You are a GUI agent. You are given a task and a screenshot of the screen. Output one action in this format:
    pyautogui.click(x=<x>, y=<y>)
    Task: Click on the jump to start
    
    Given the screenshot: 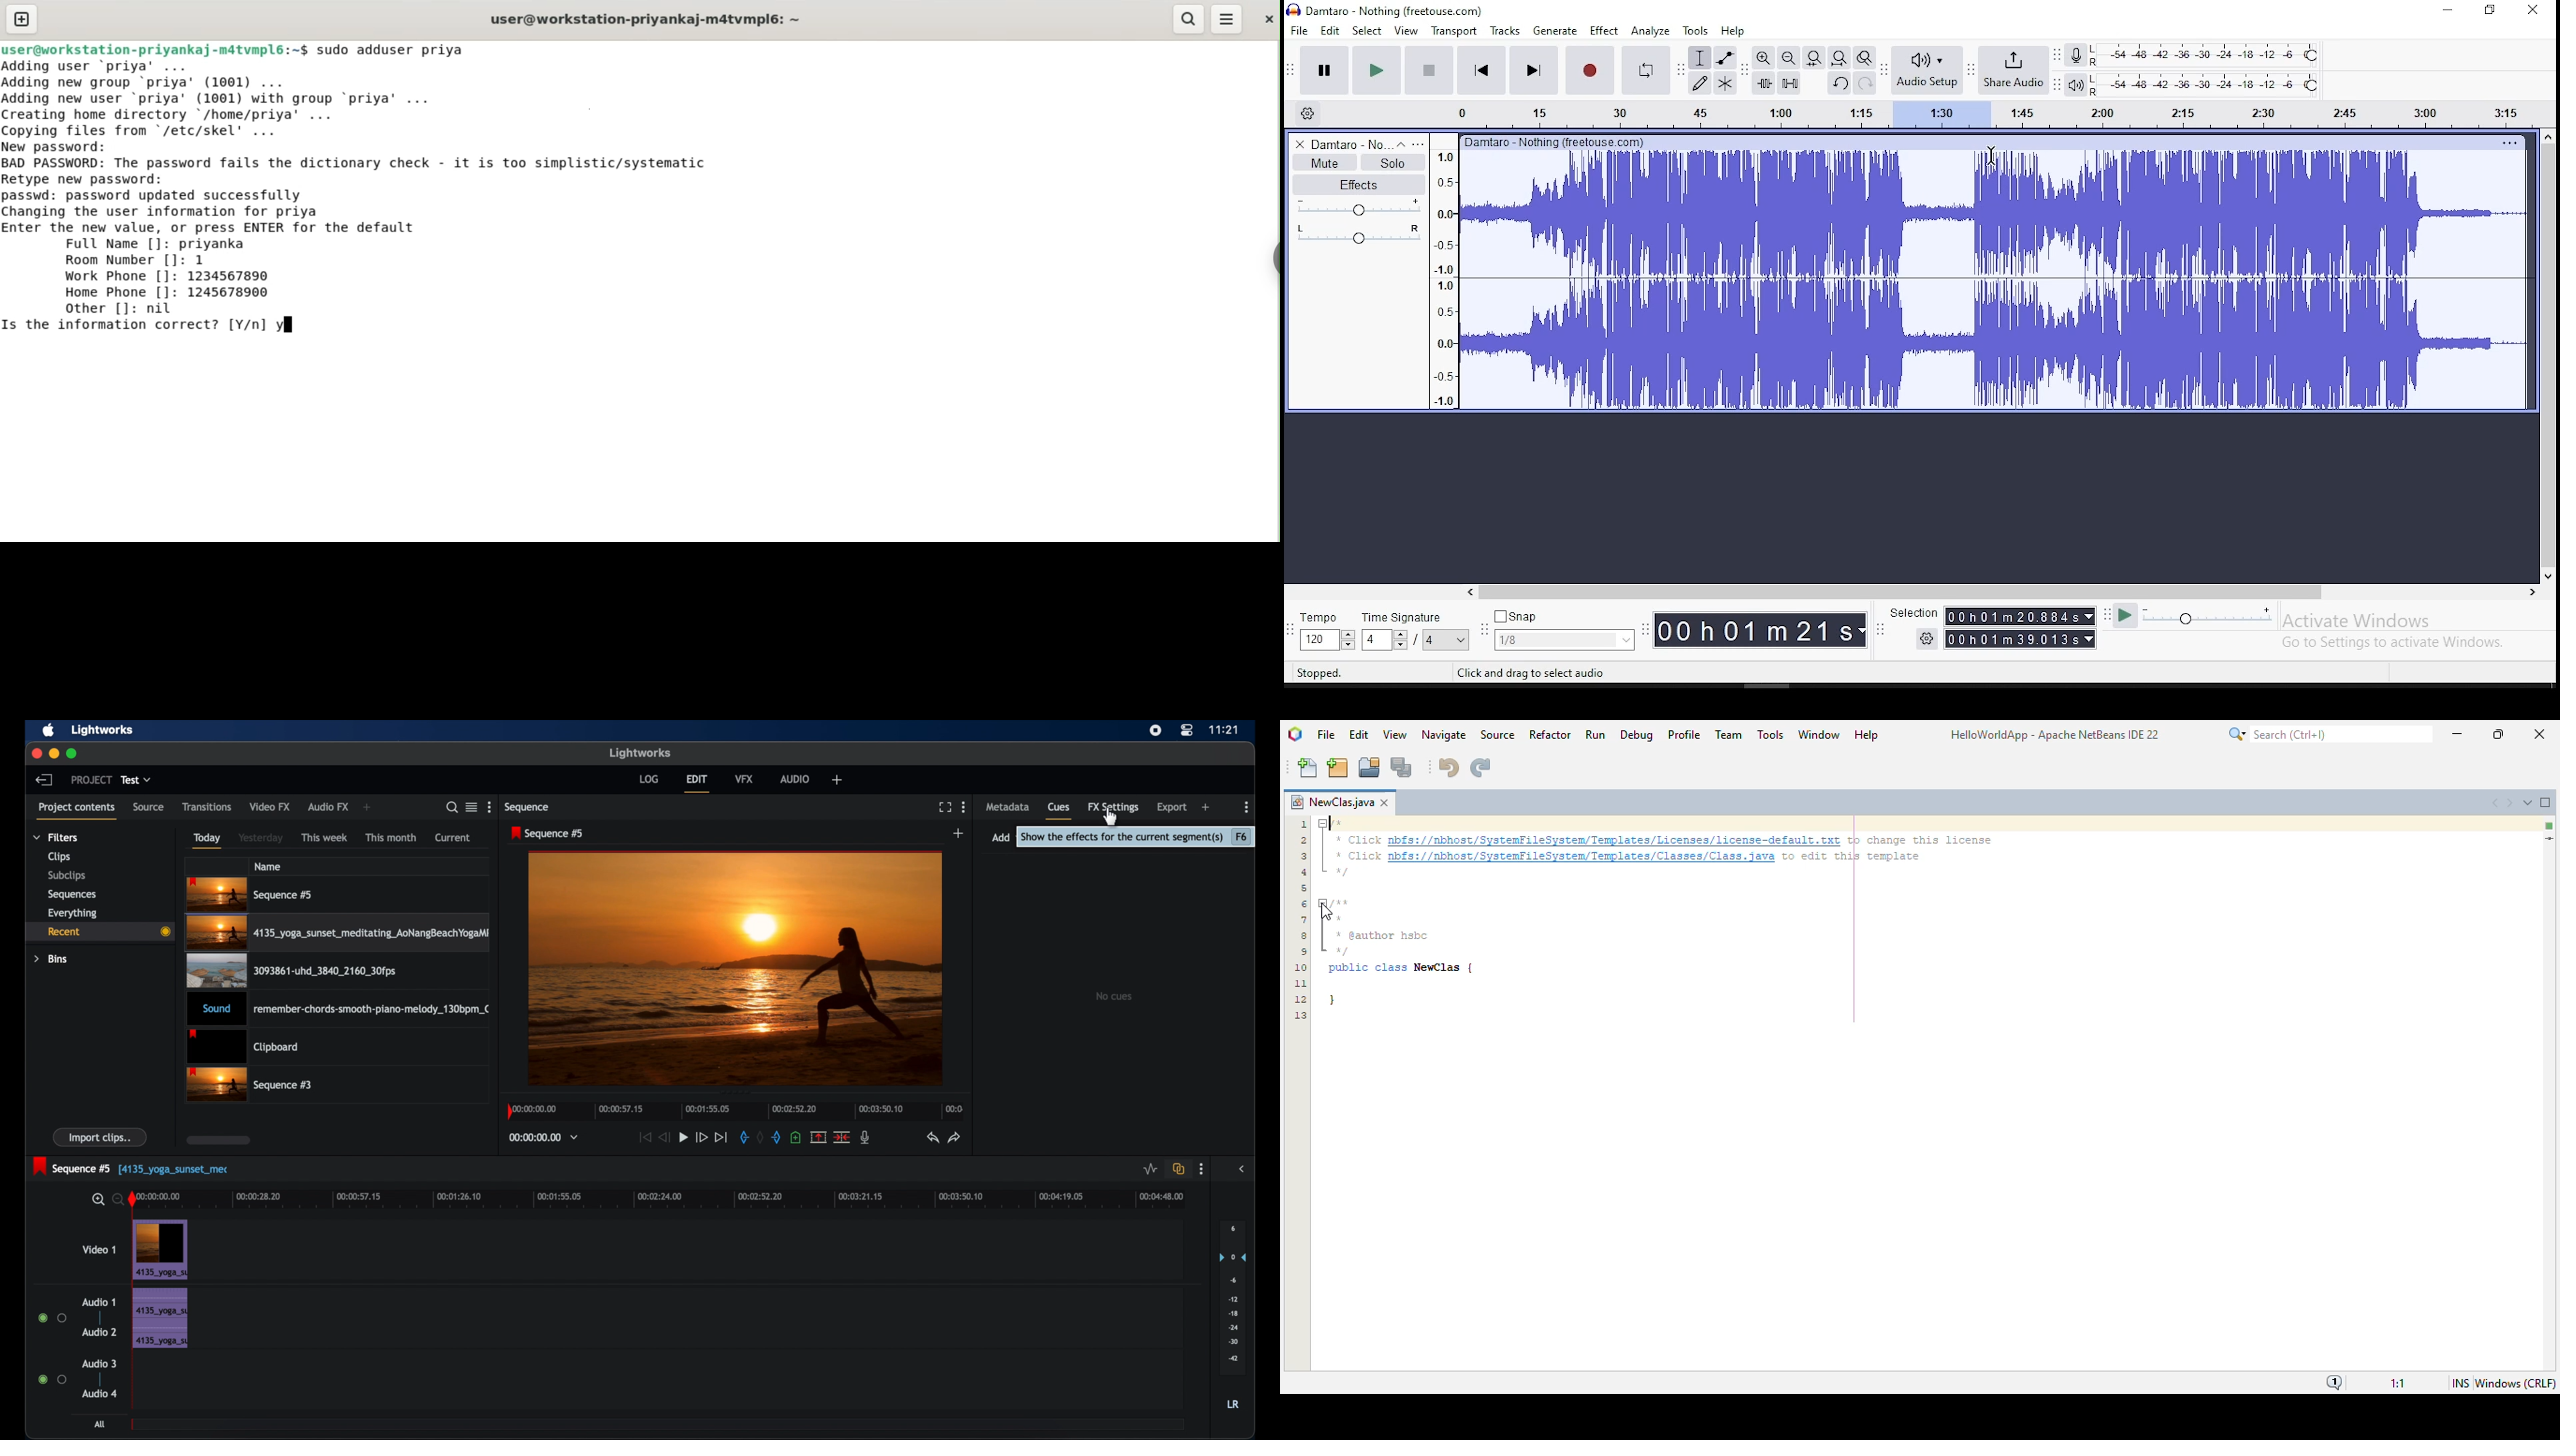 What is the action you would take?
    pyautogui.click(x=643, y=1137)
    